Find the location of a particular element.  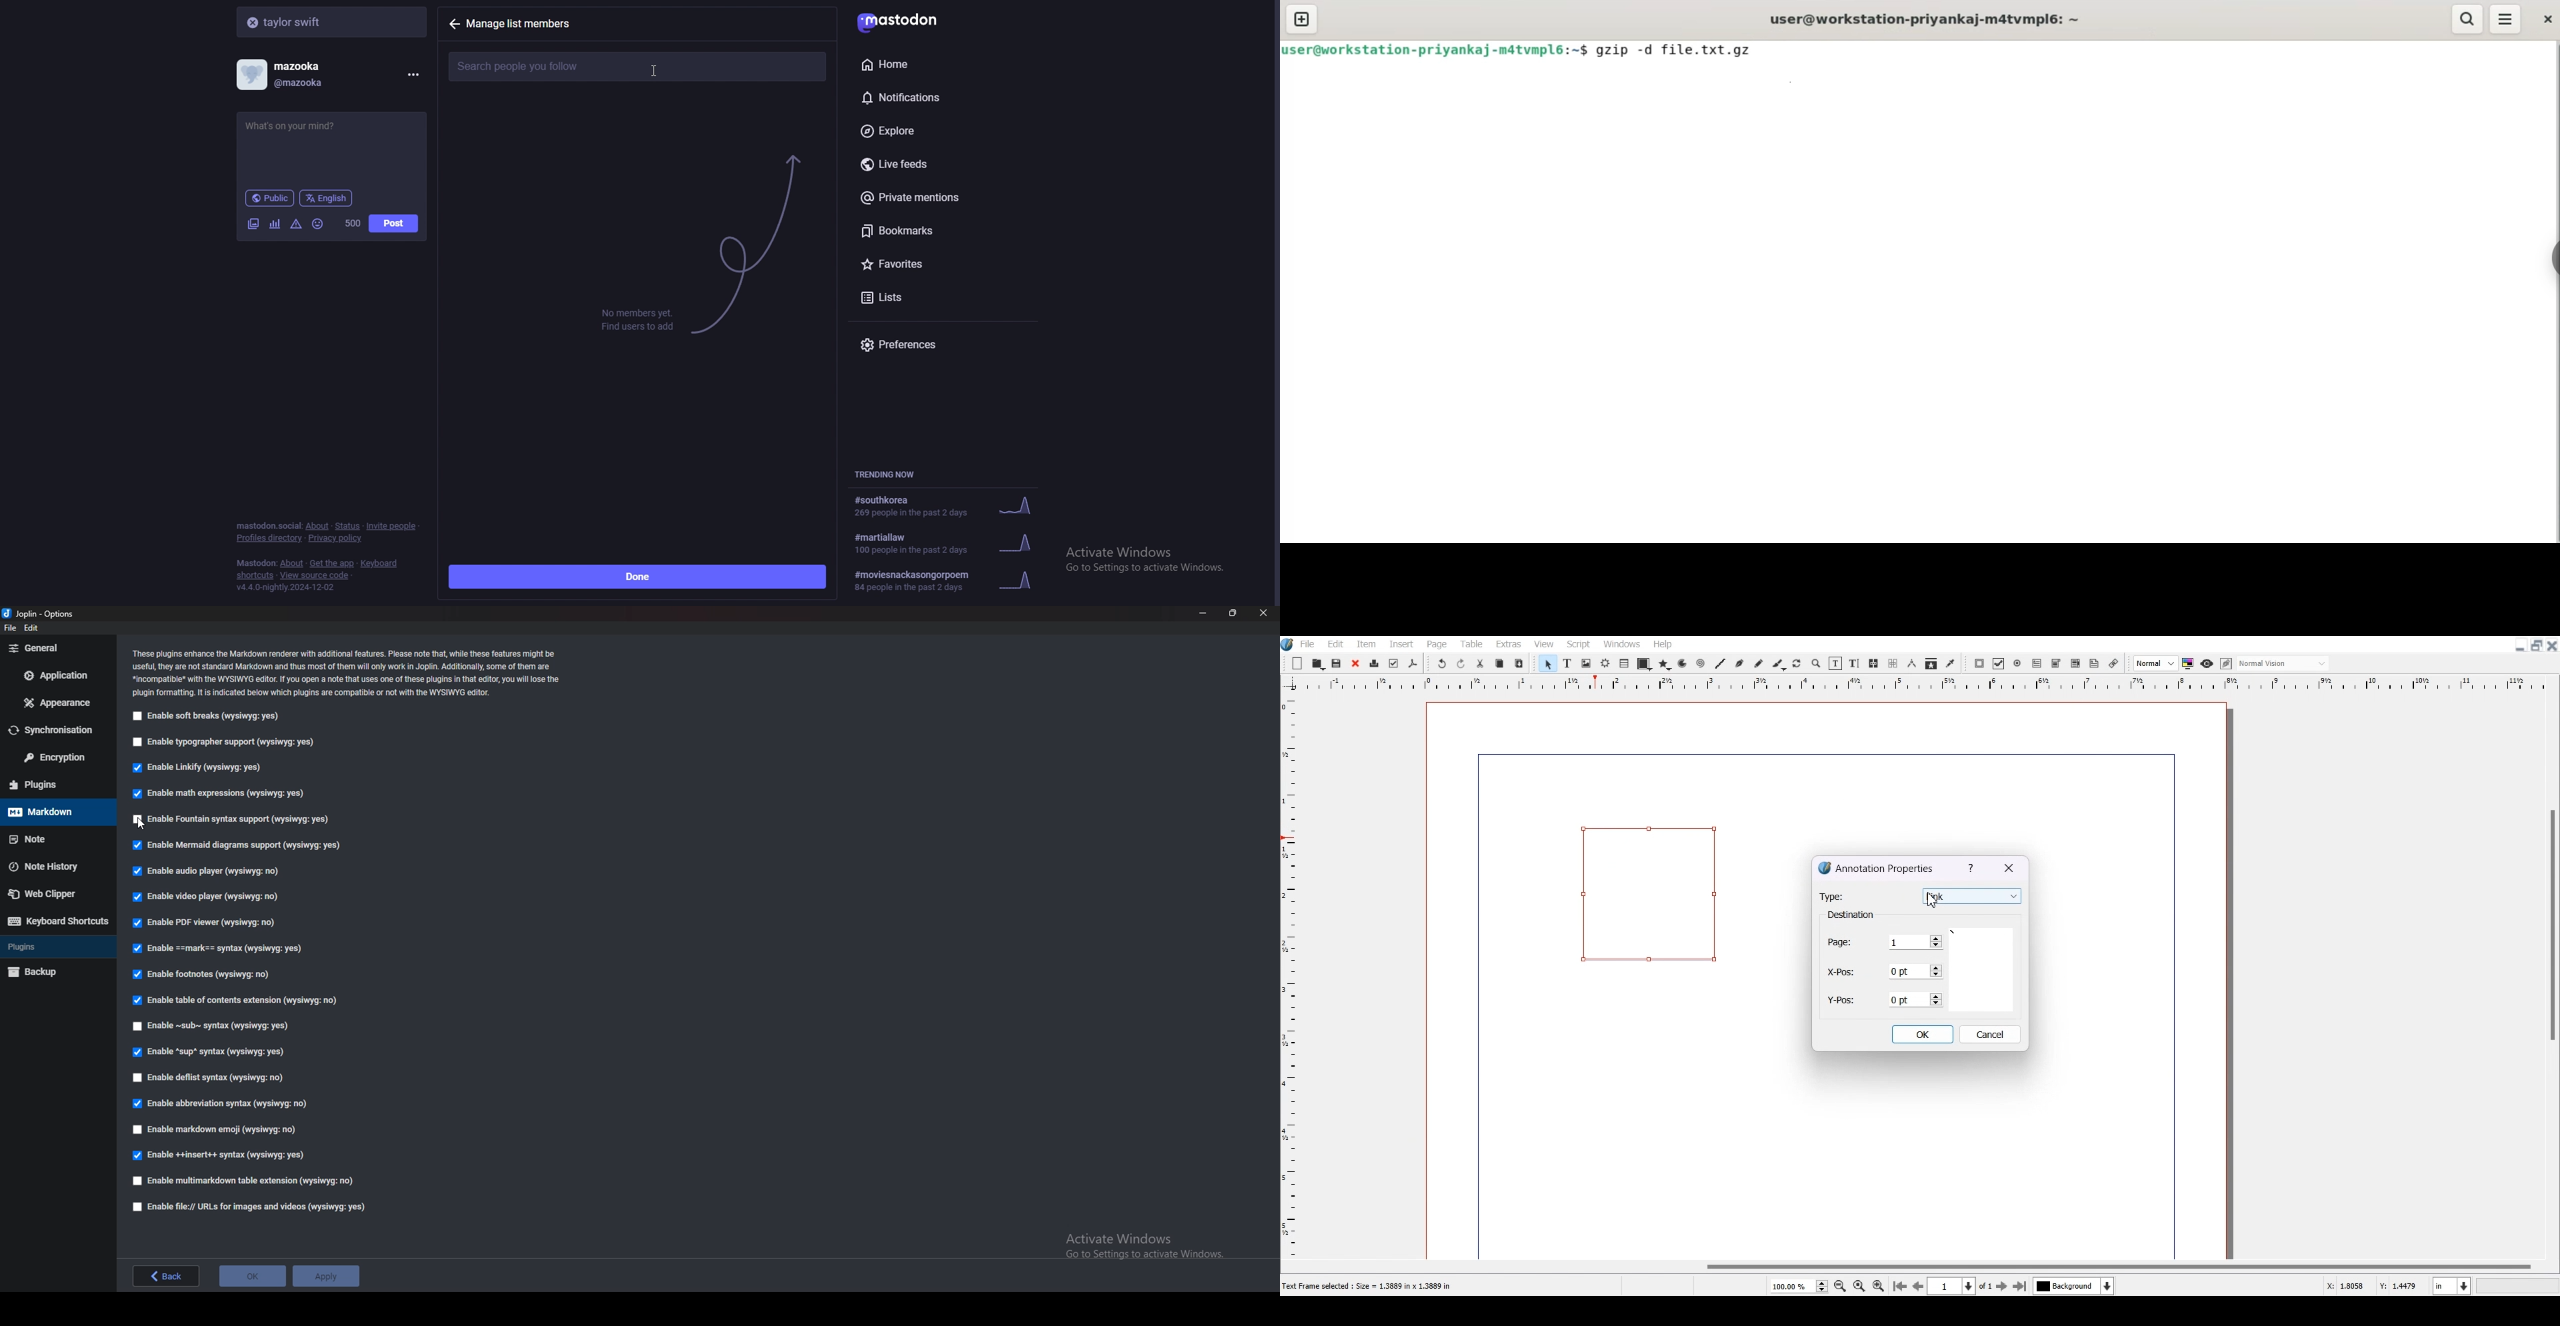

Activate windows pop up is located at coordinates (1153, 1251).